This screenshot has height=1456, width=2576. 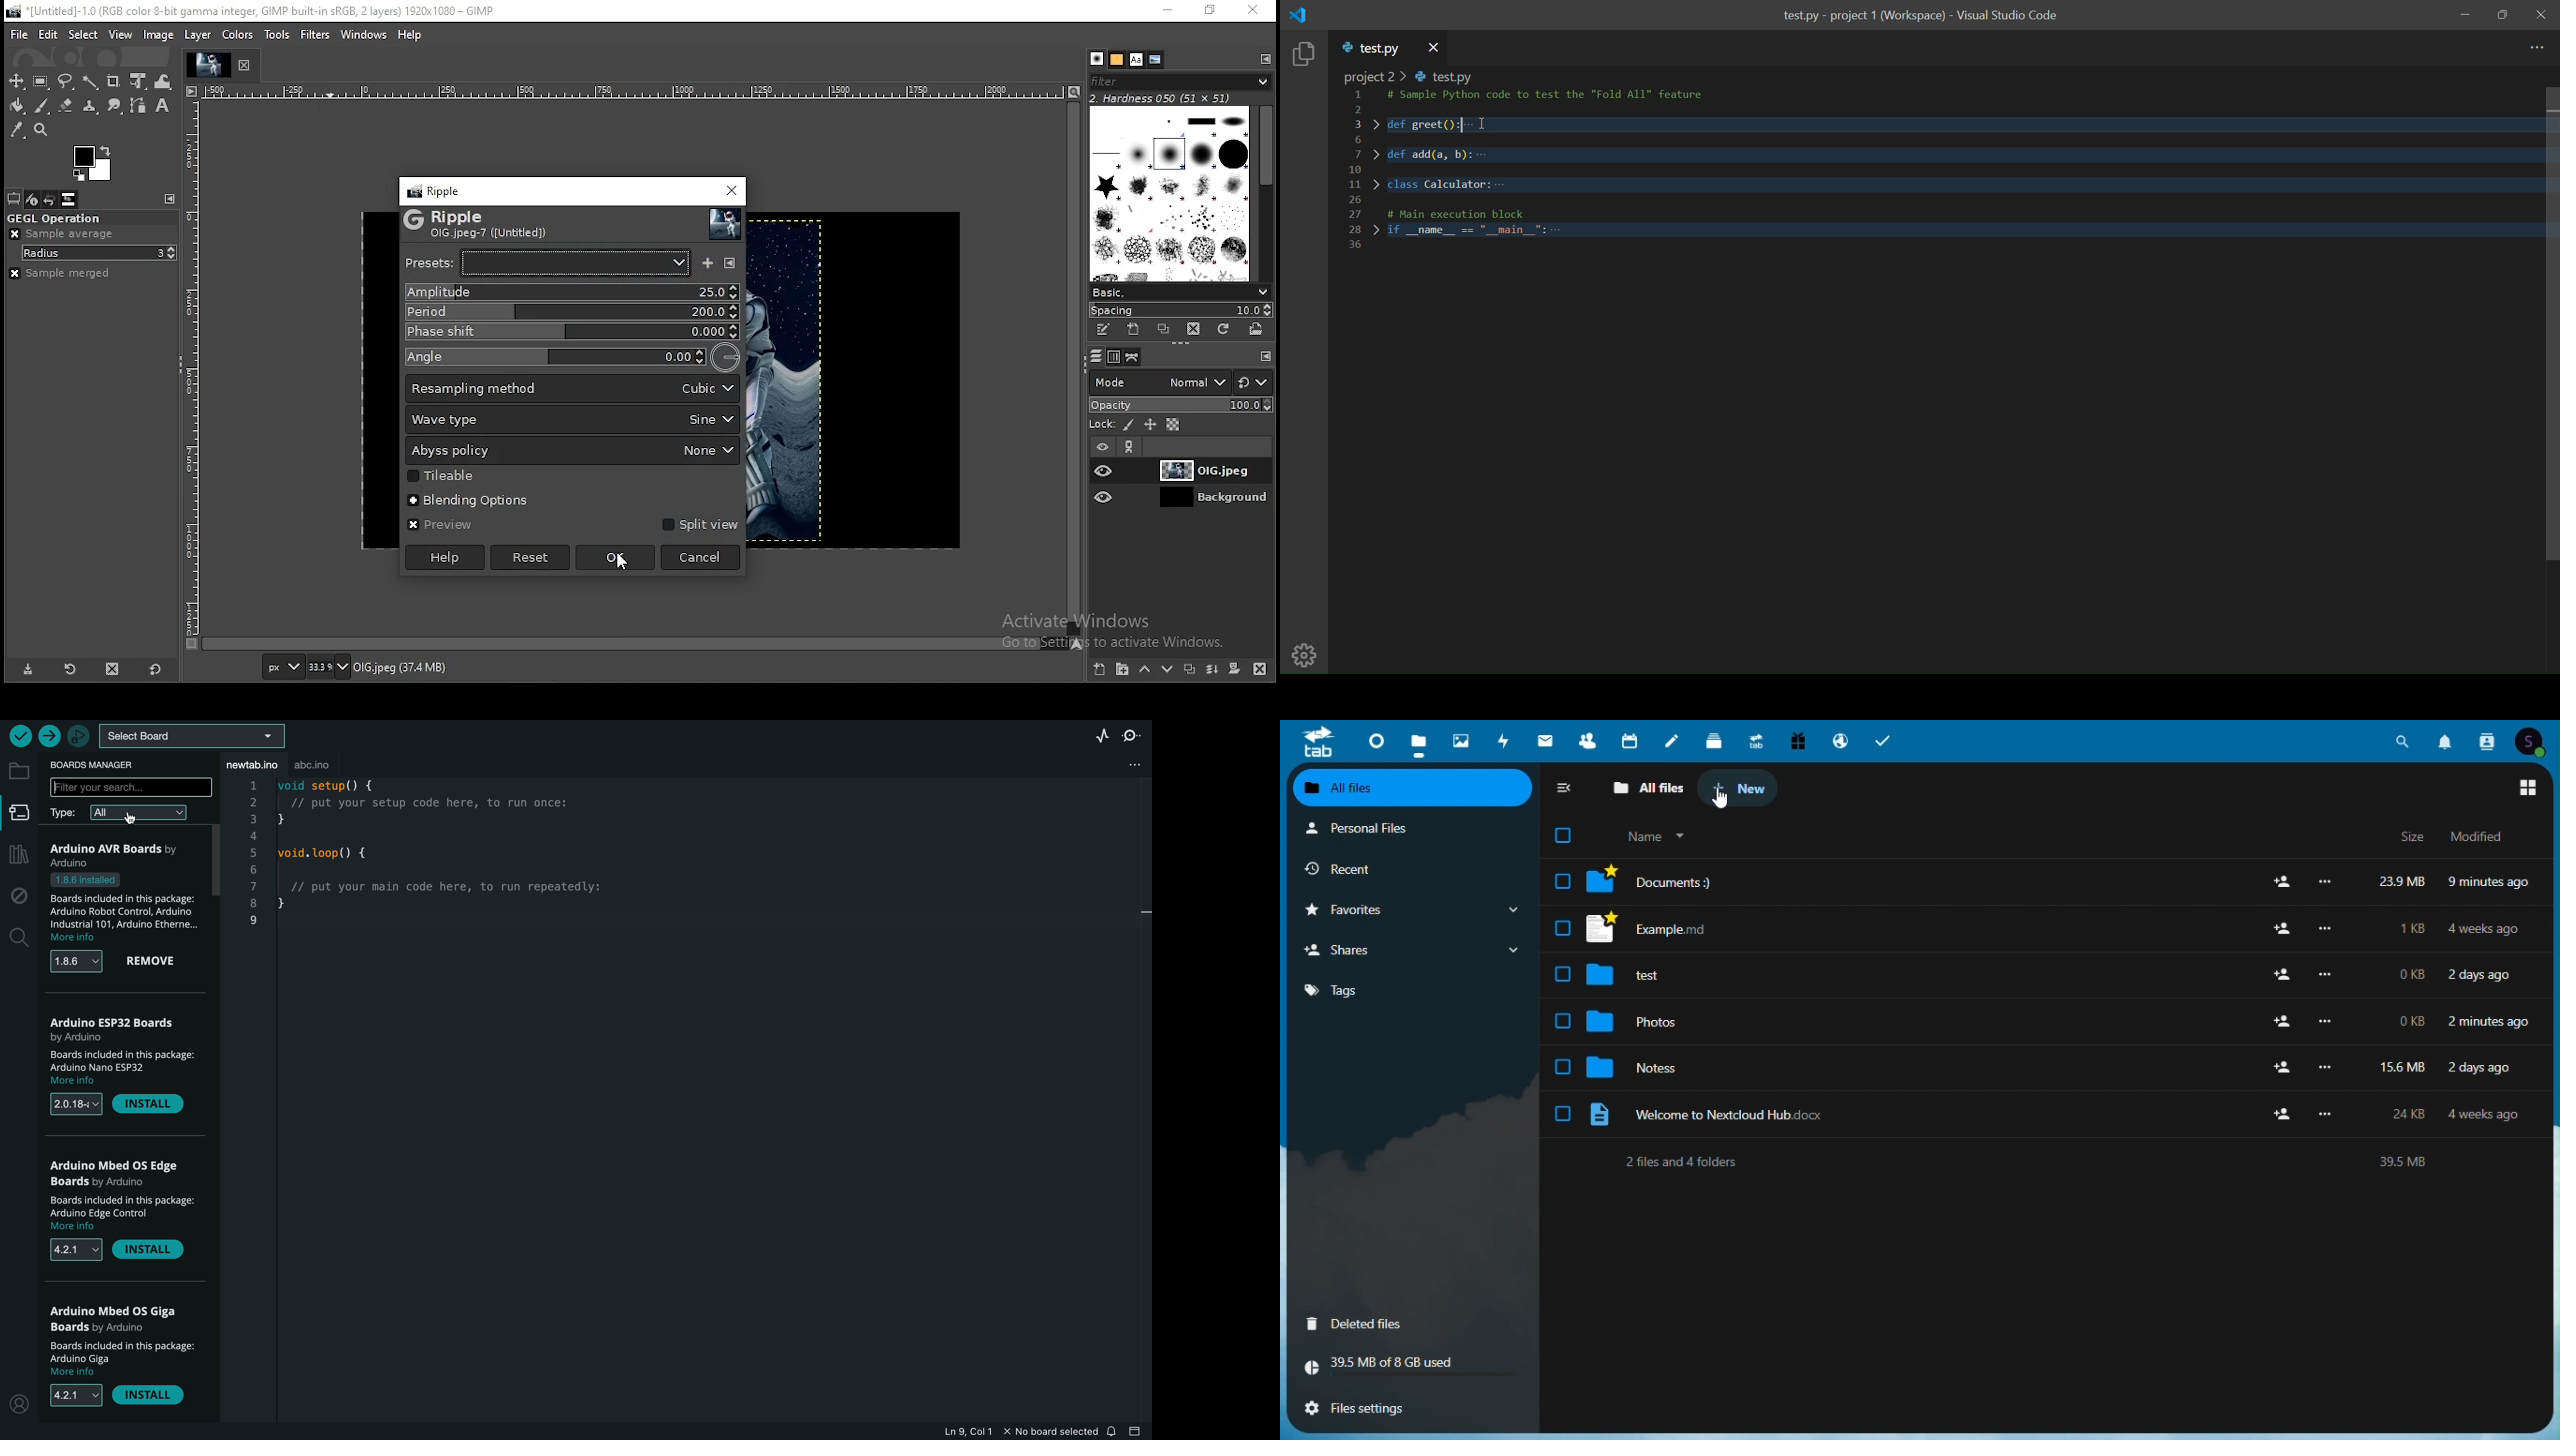 I want to click on zoom tool, so click(x=41, y=130).